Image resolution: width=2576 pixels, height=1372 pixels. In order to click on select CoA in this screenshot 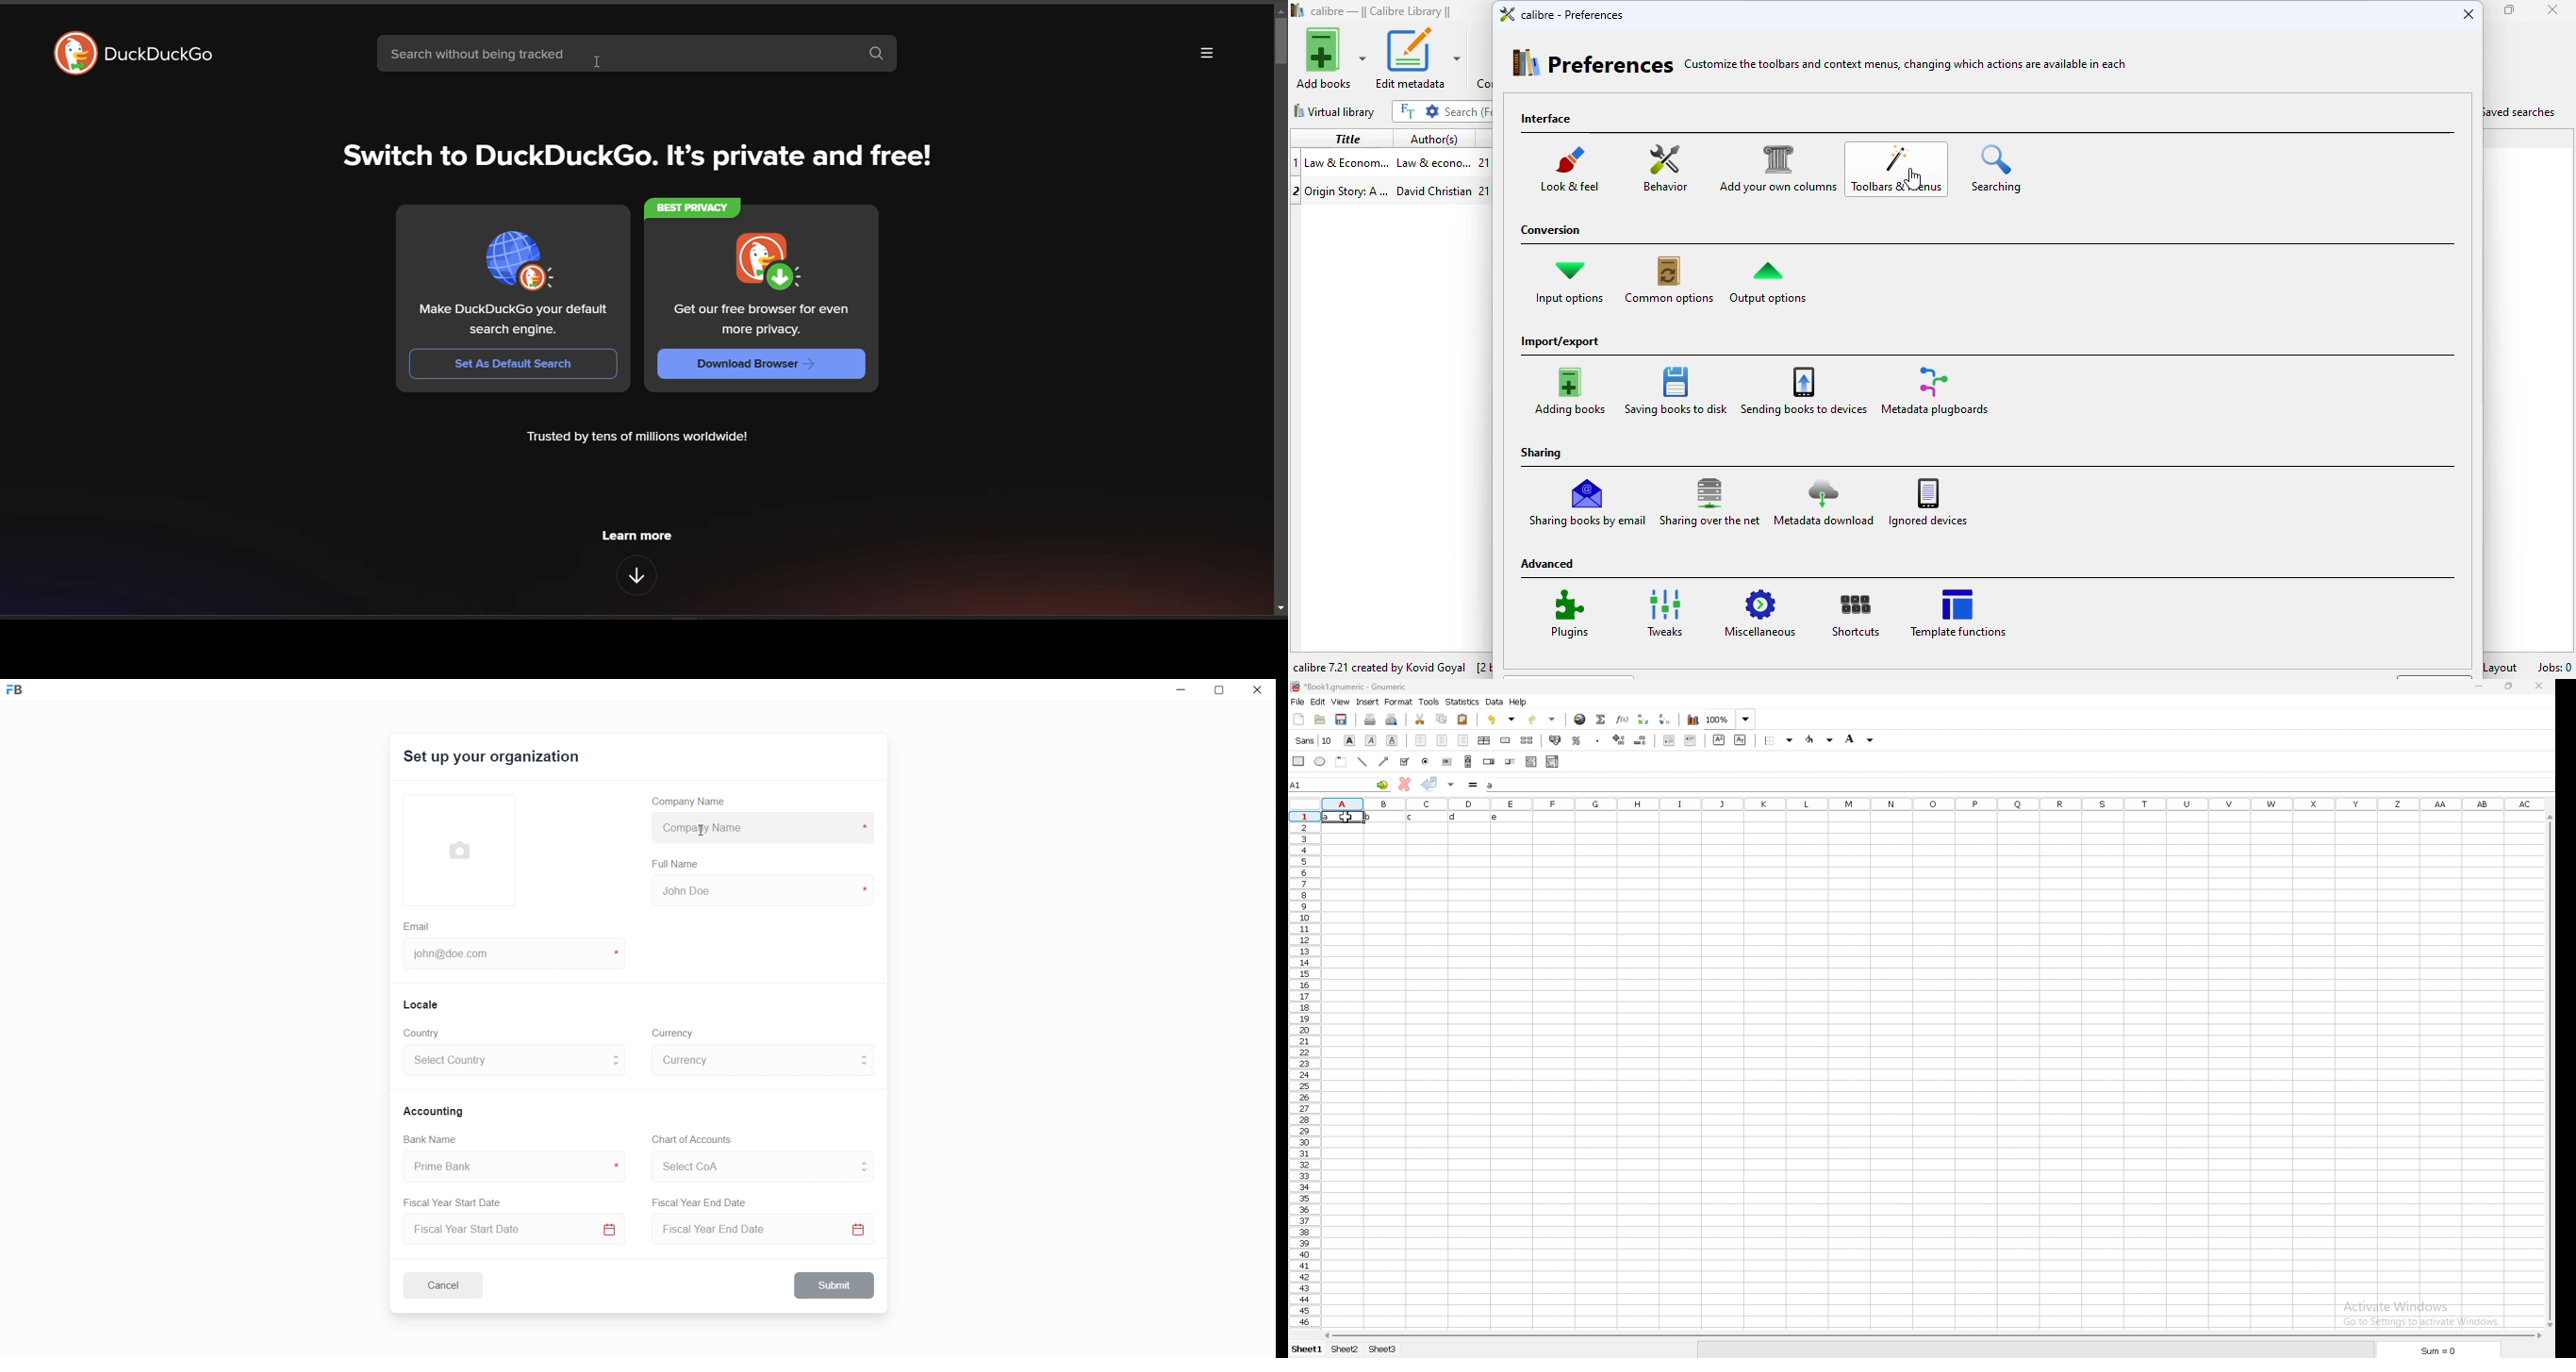, I will do `click(748, 1164)`.